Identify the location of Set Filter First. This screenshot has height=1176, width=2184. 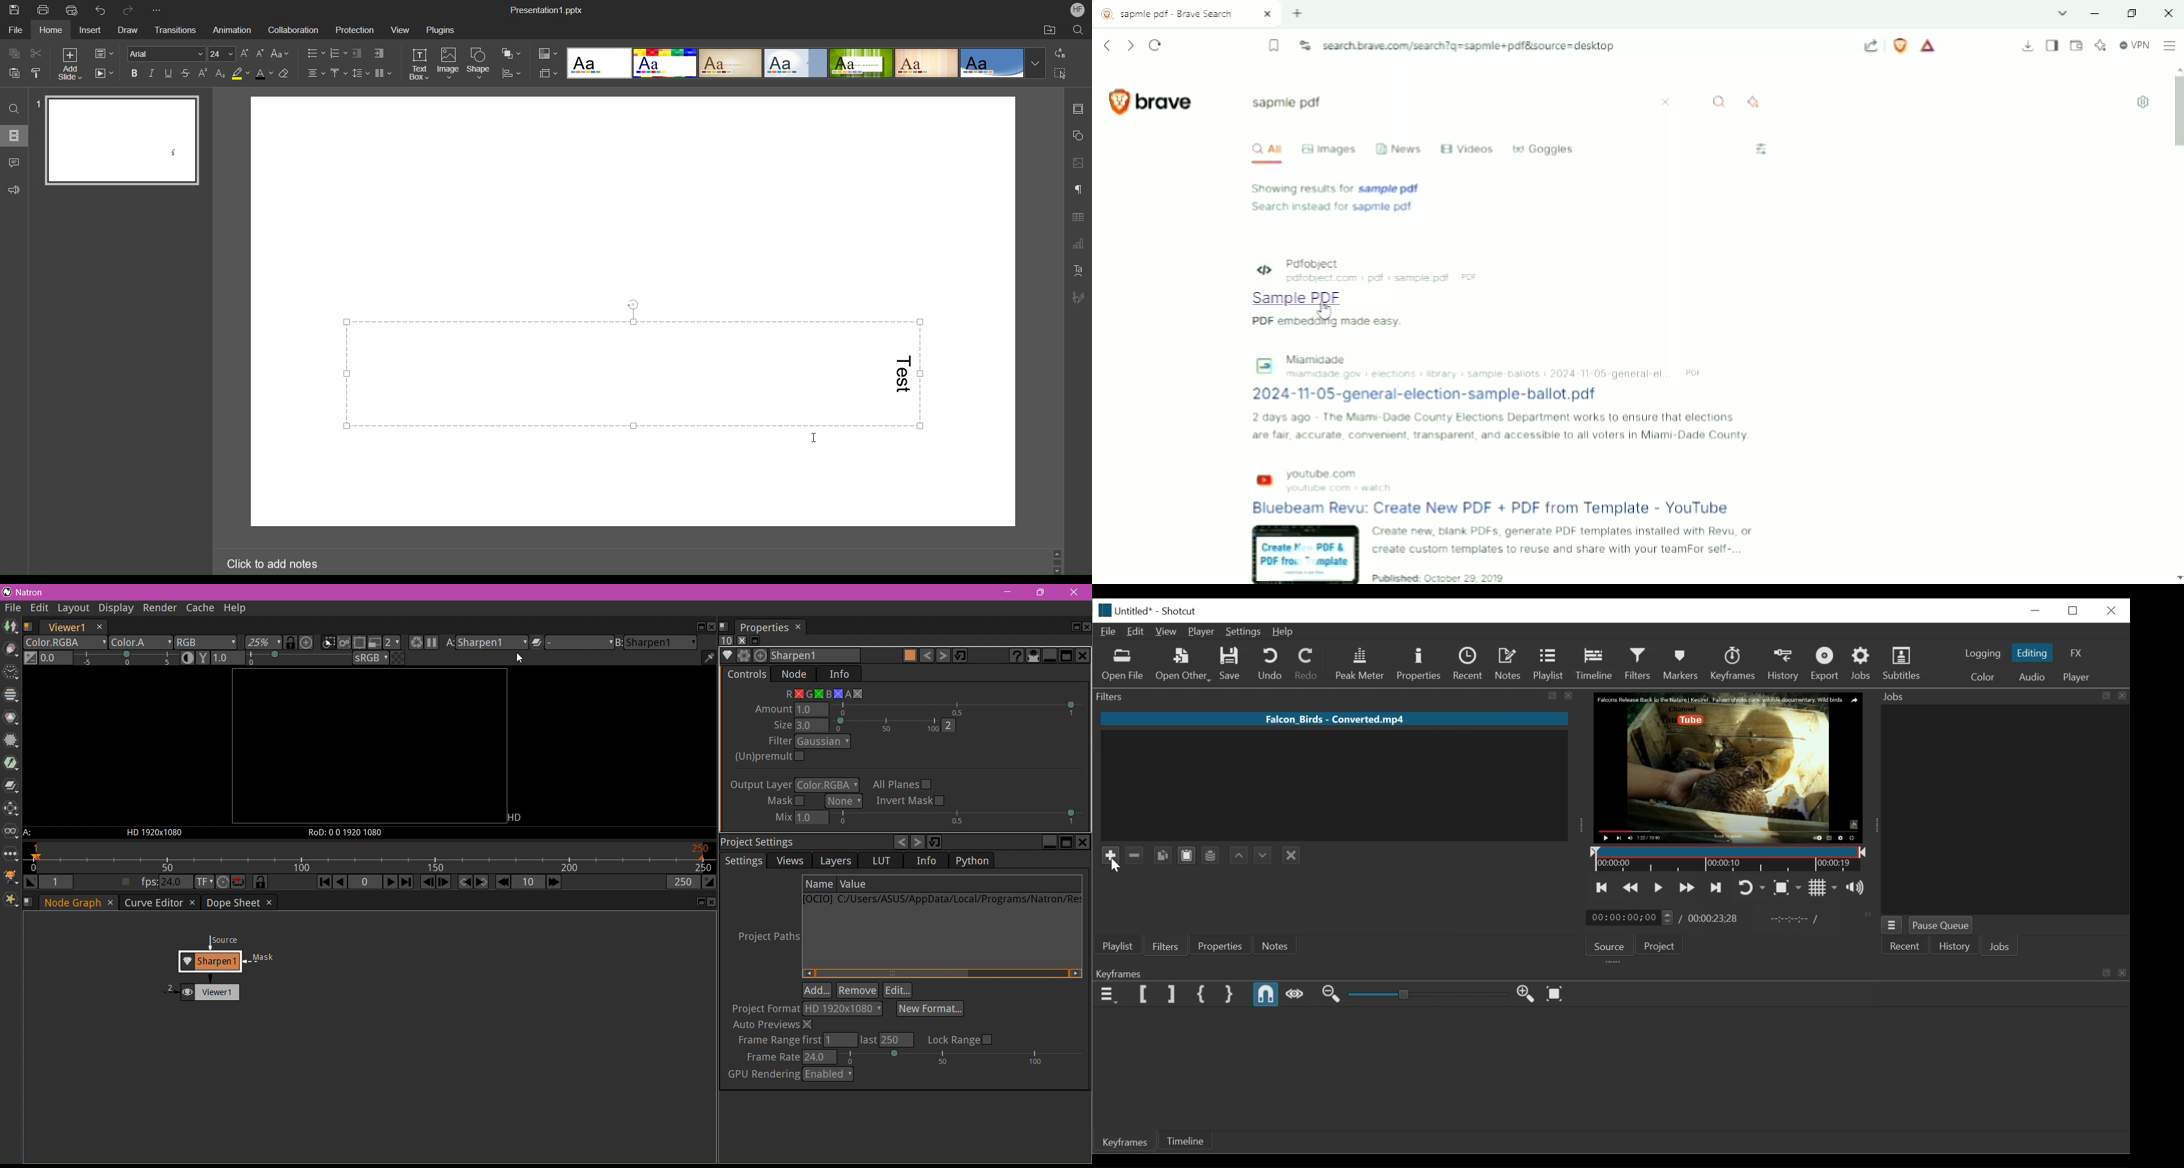
(1144, 995).